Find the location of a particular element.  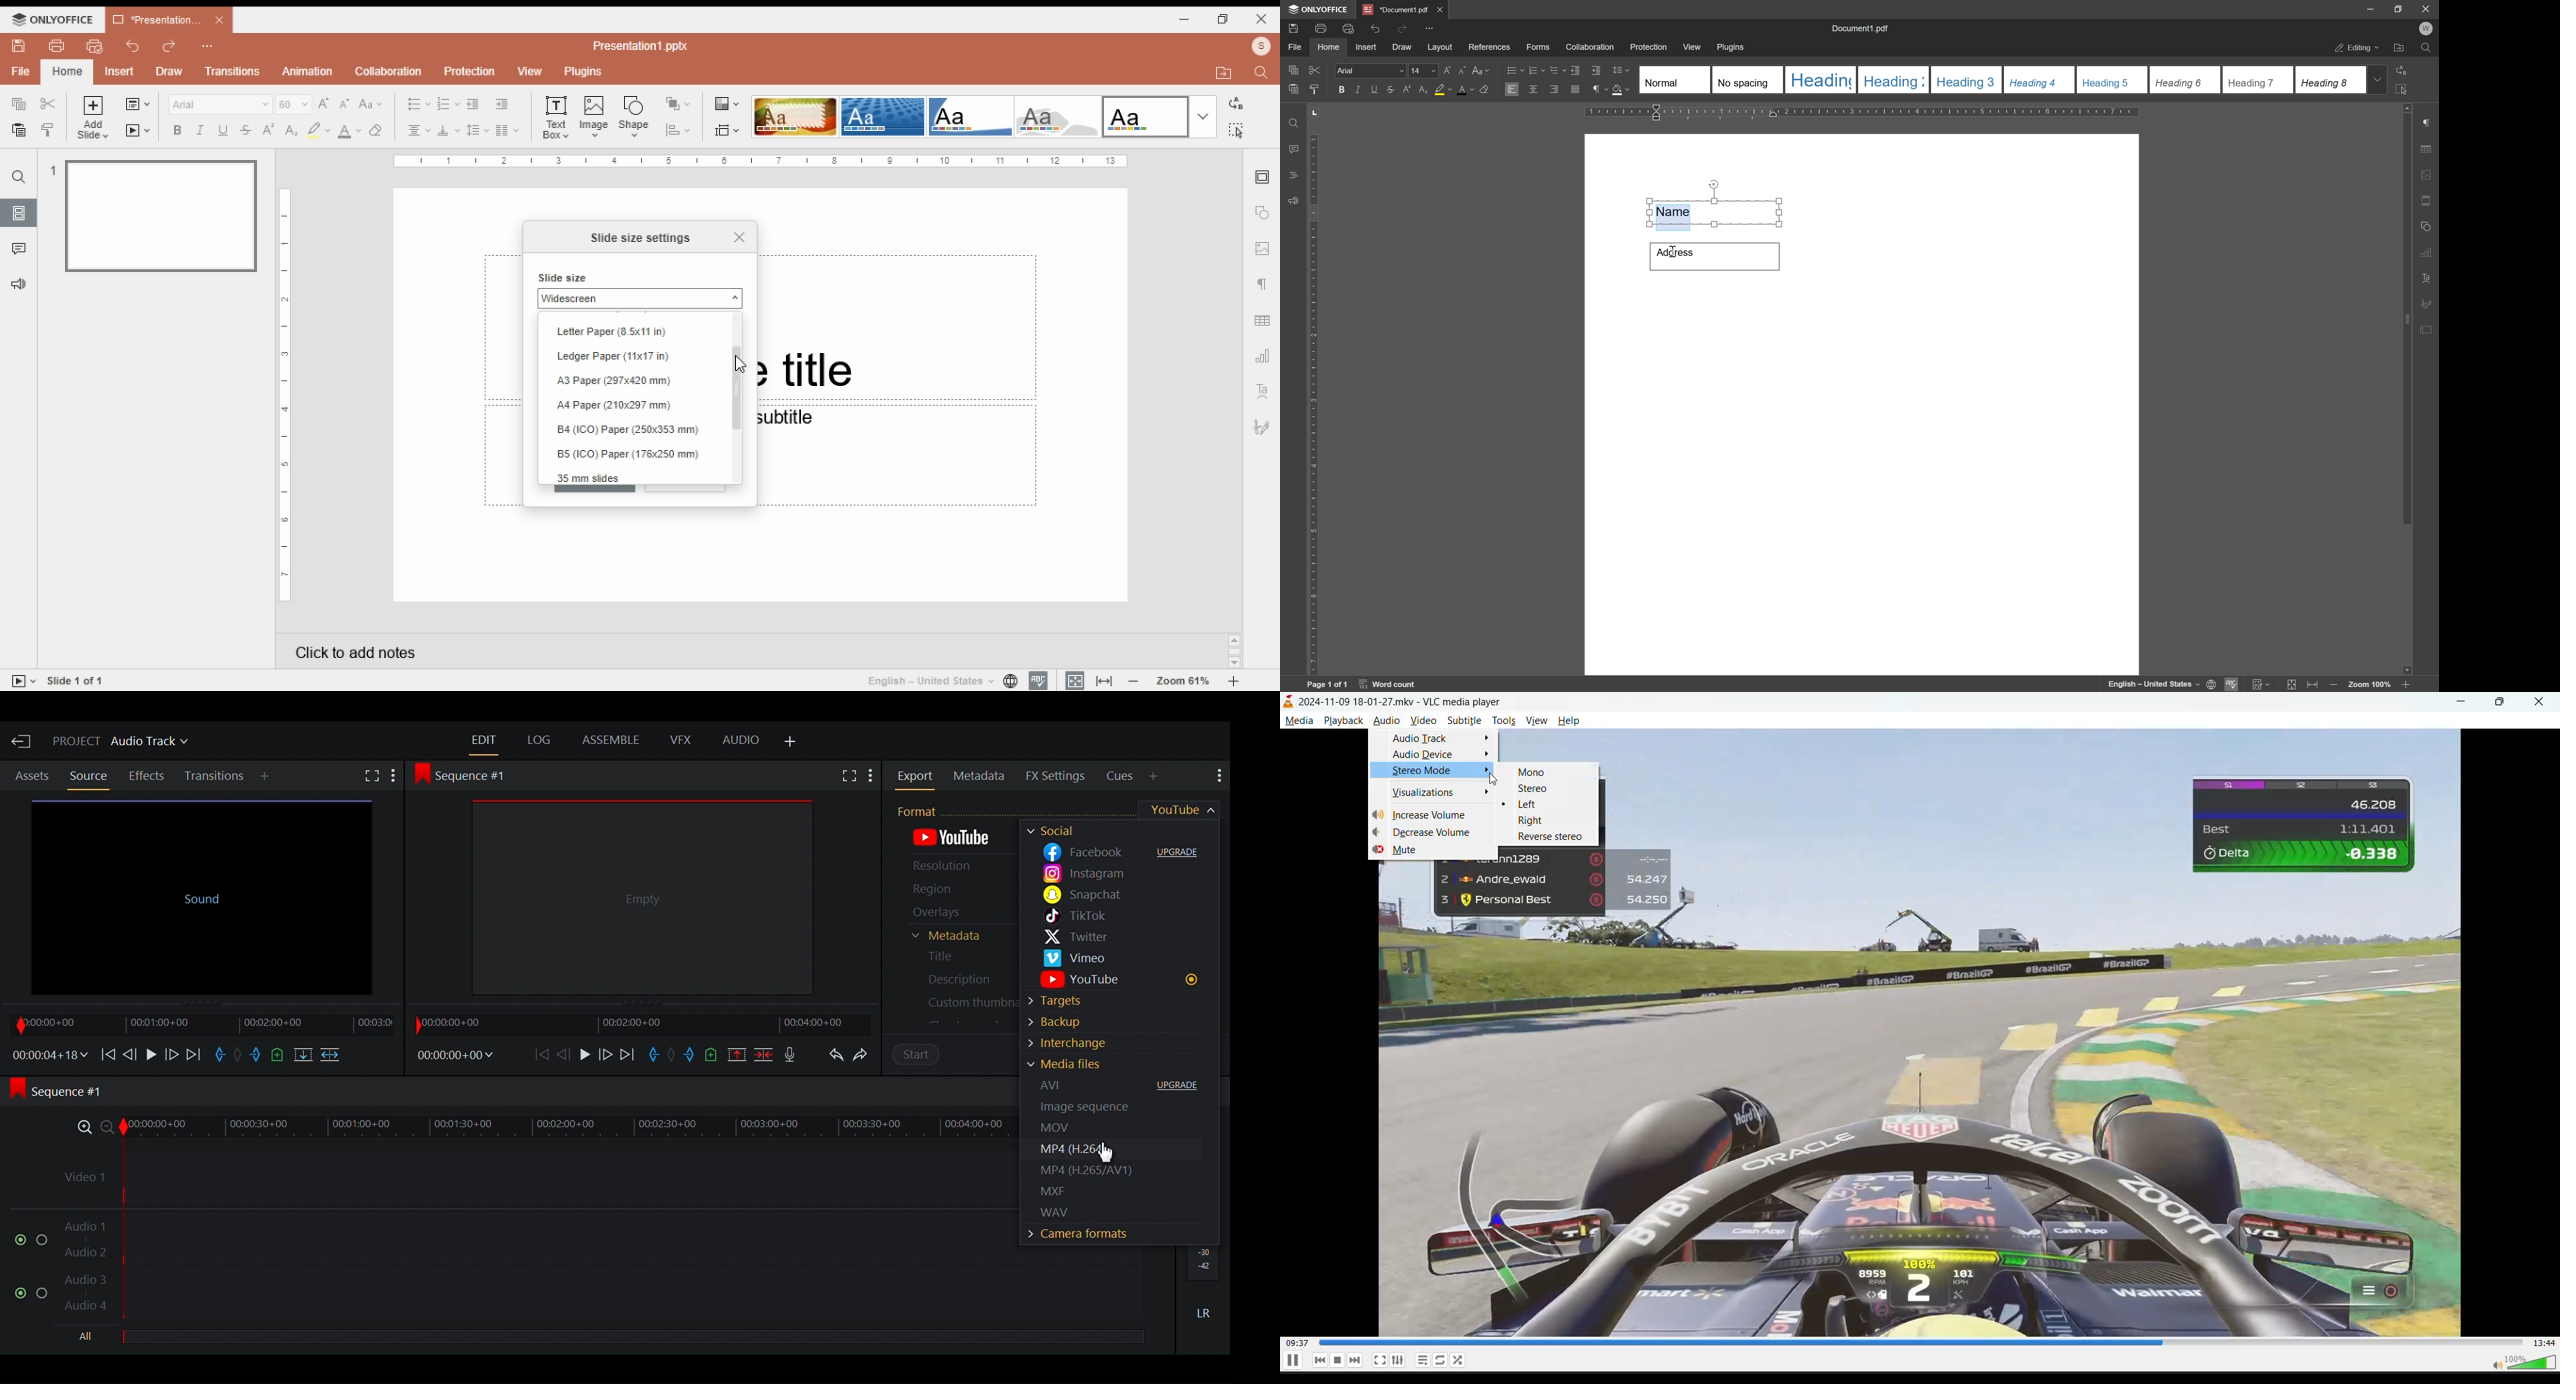

increase volume is located at coordinates (1428, 815).